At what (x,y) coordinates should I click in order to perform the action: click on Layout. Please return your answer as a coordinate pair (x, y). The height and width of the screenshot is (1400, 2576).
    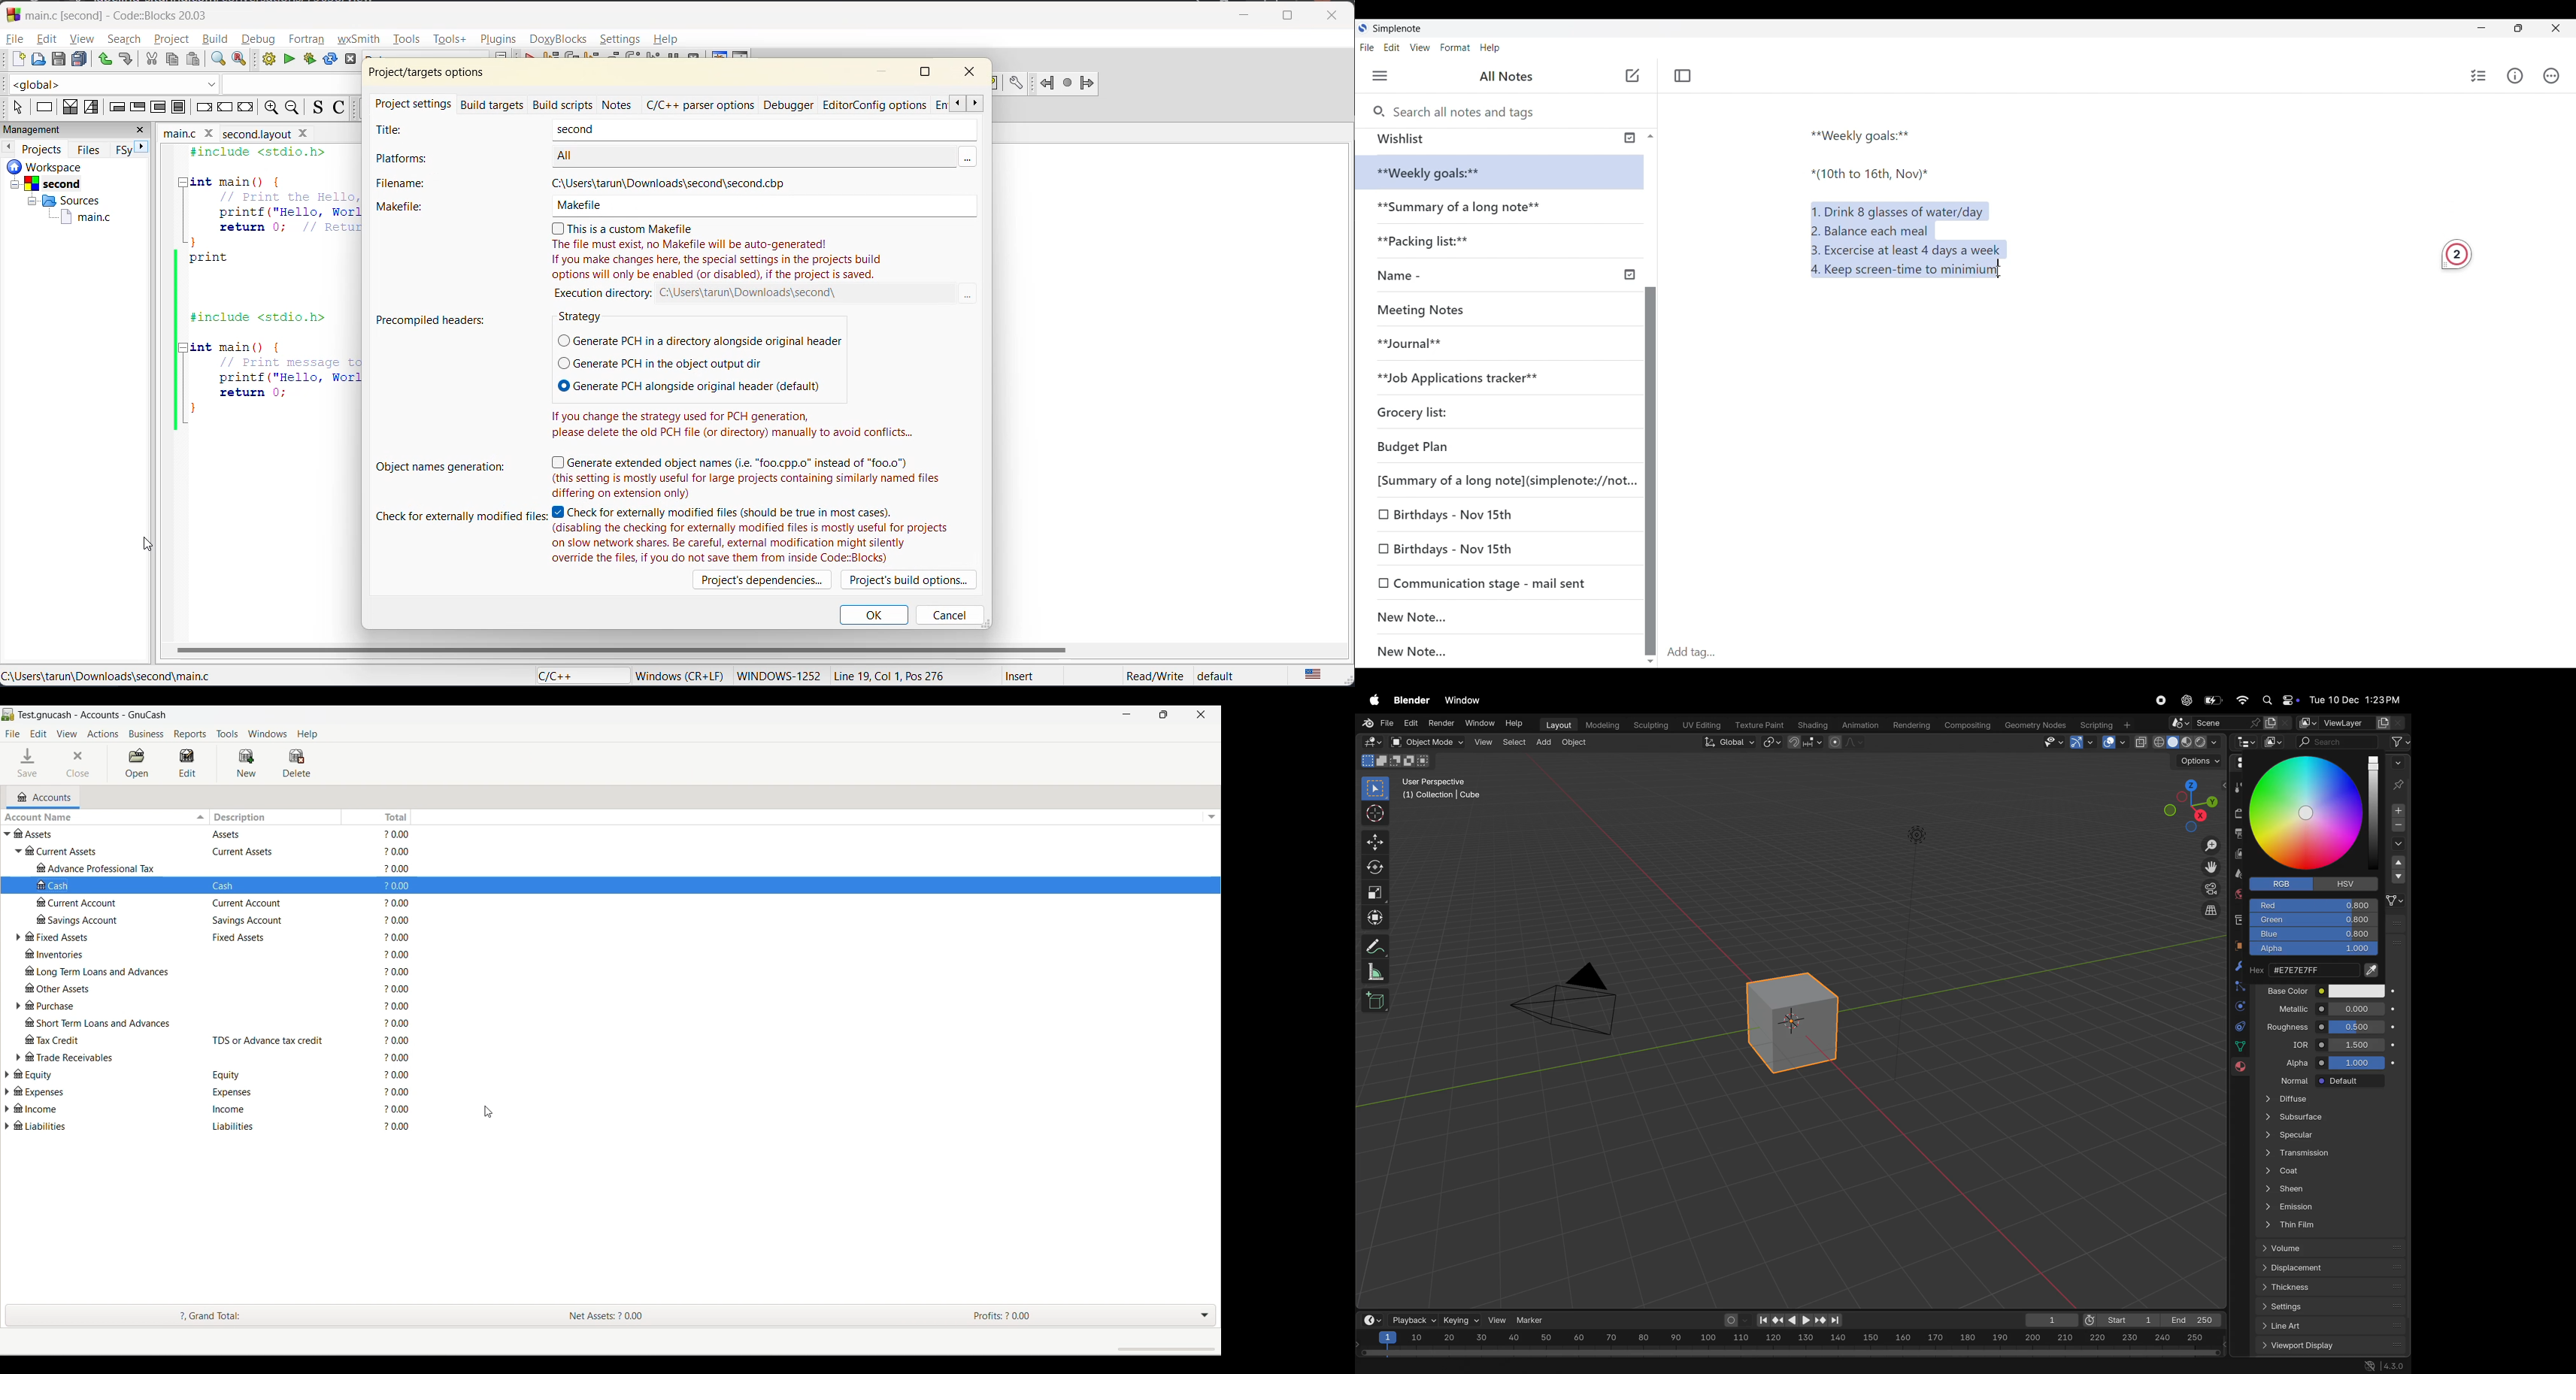
    Looking at the image, I should click on (1557, 724).